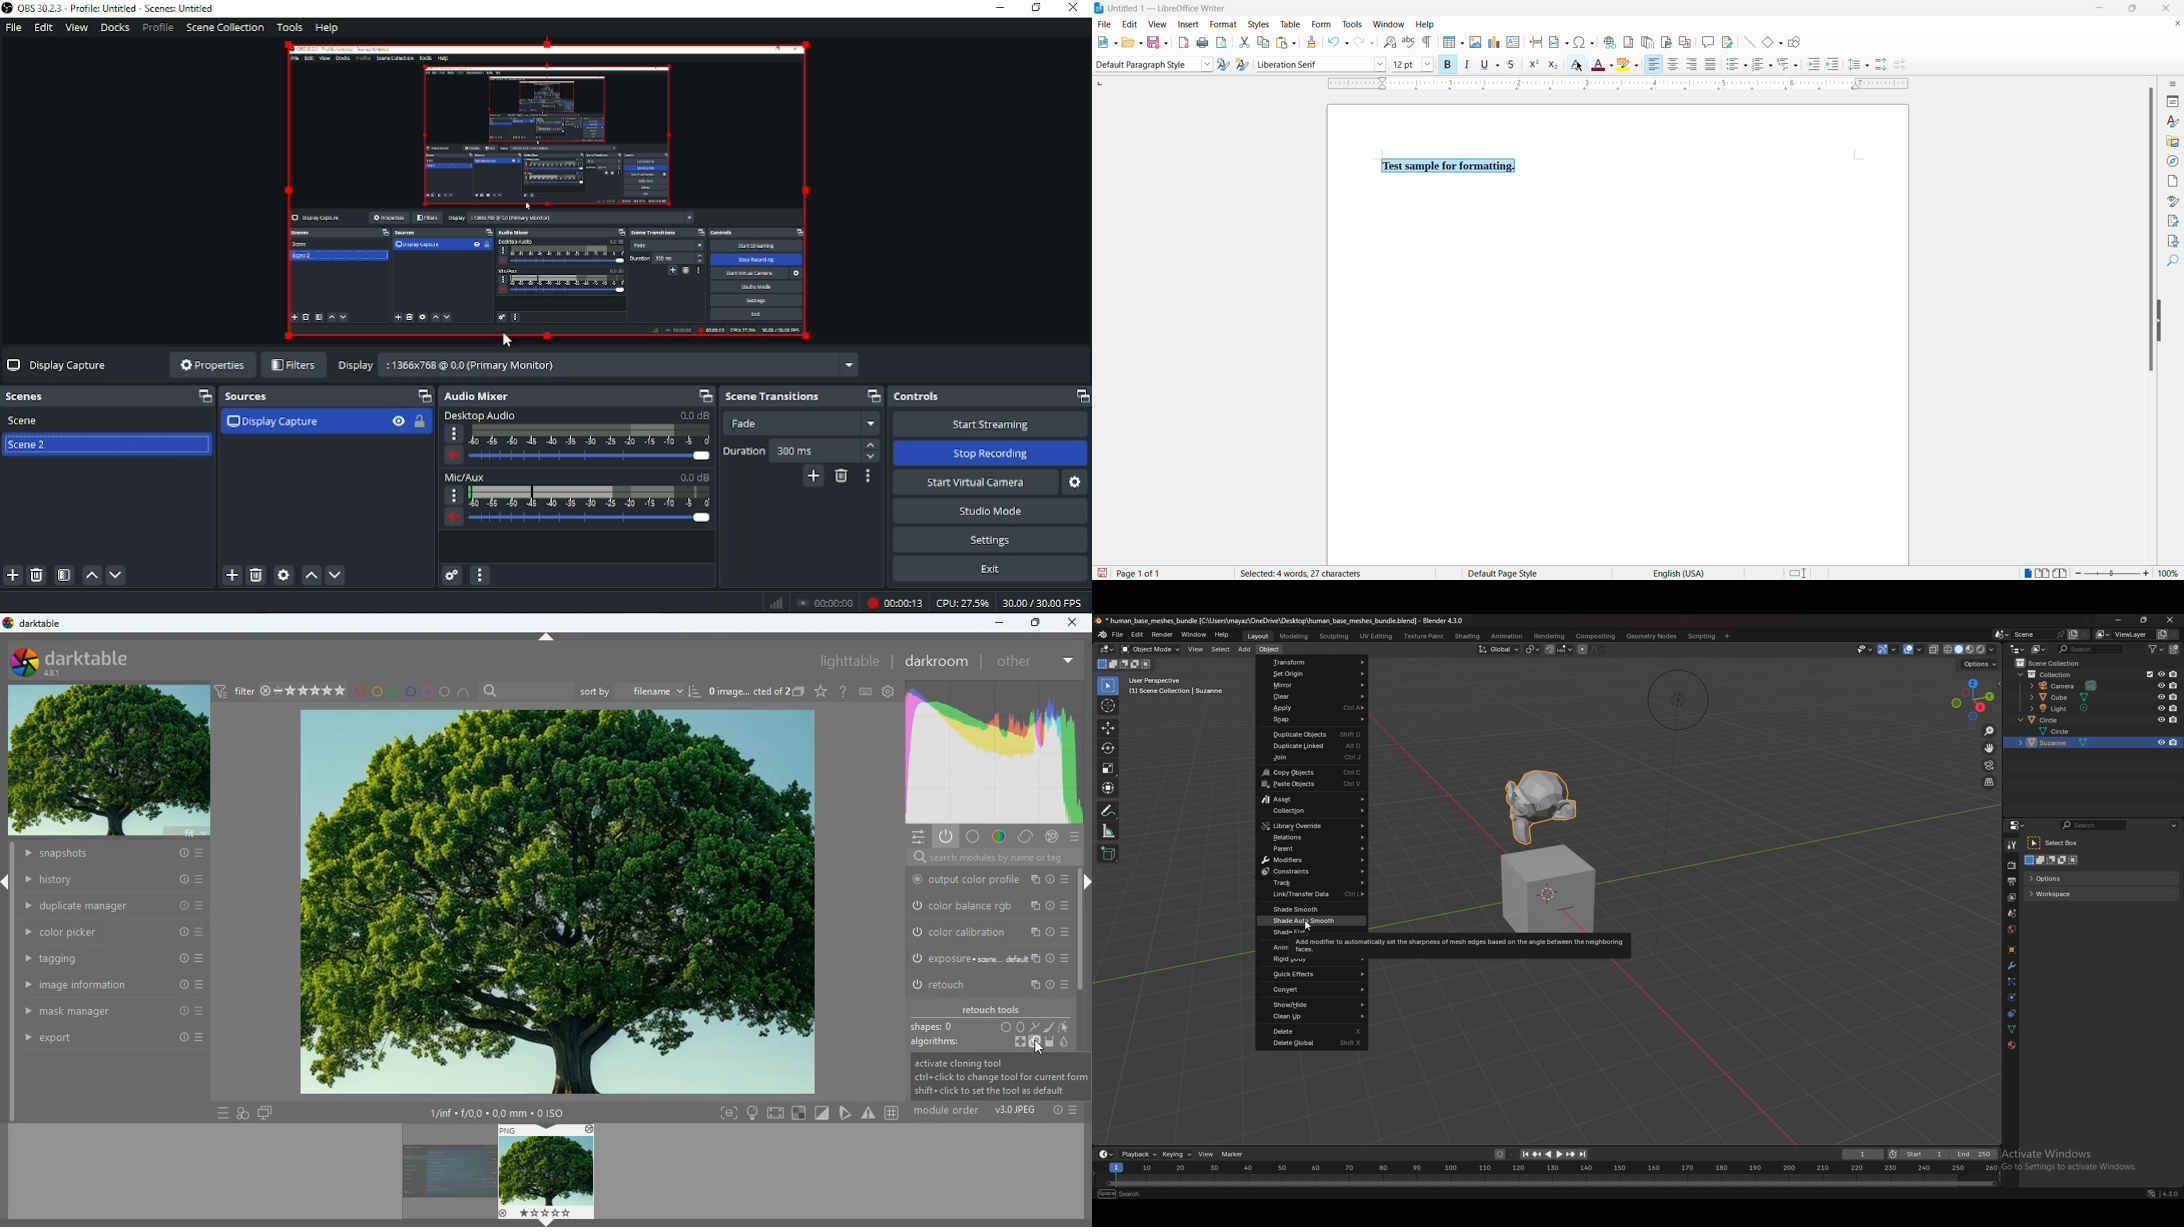 This screenshot has width=2184, height=1232. Describe the element at coordinates (1034, 623) in the screenshot. I see `maximize` at that location.